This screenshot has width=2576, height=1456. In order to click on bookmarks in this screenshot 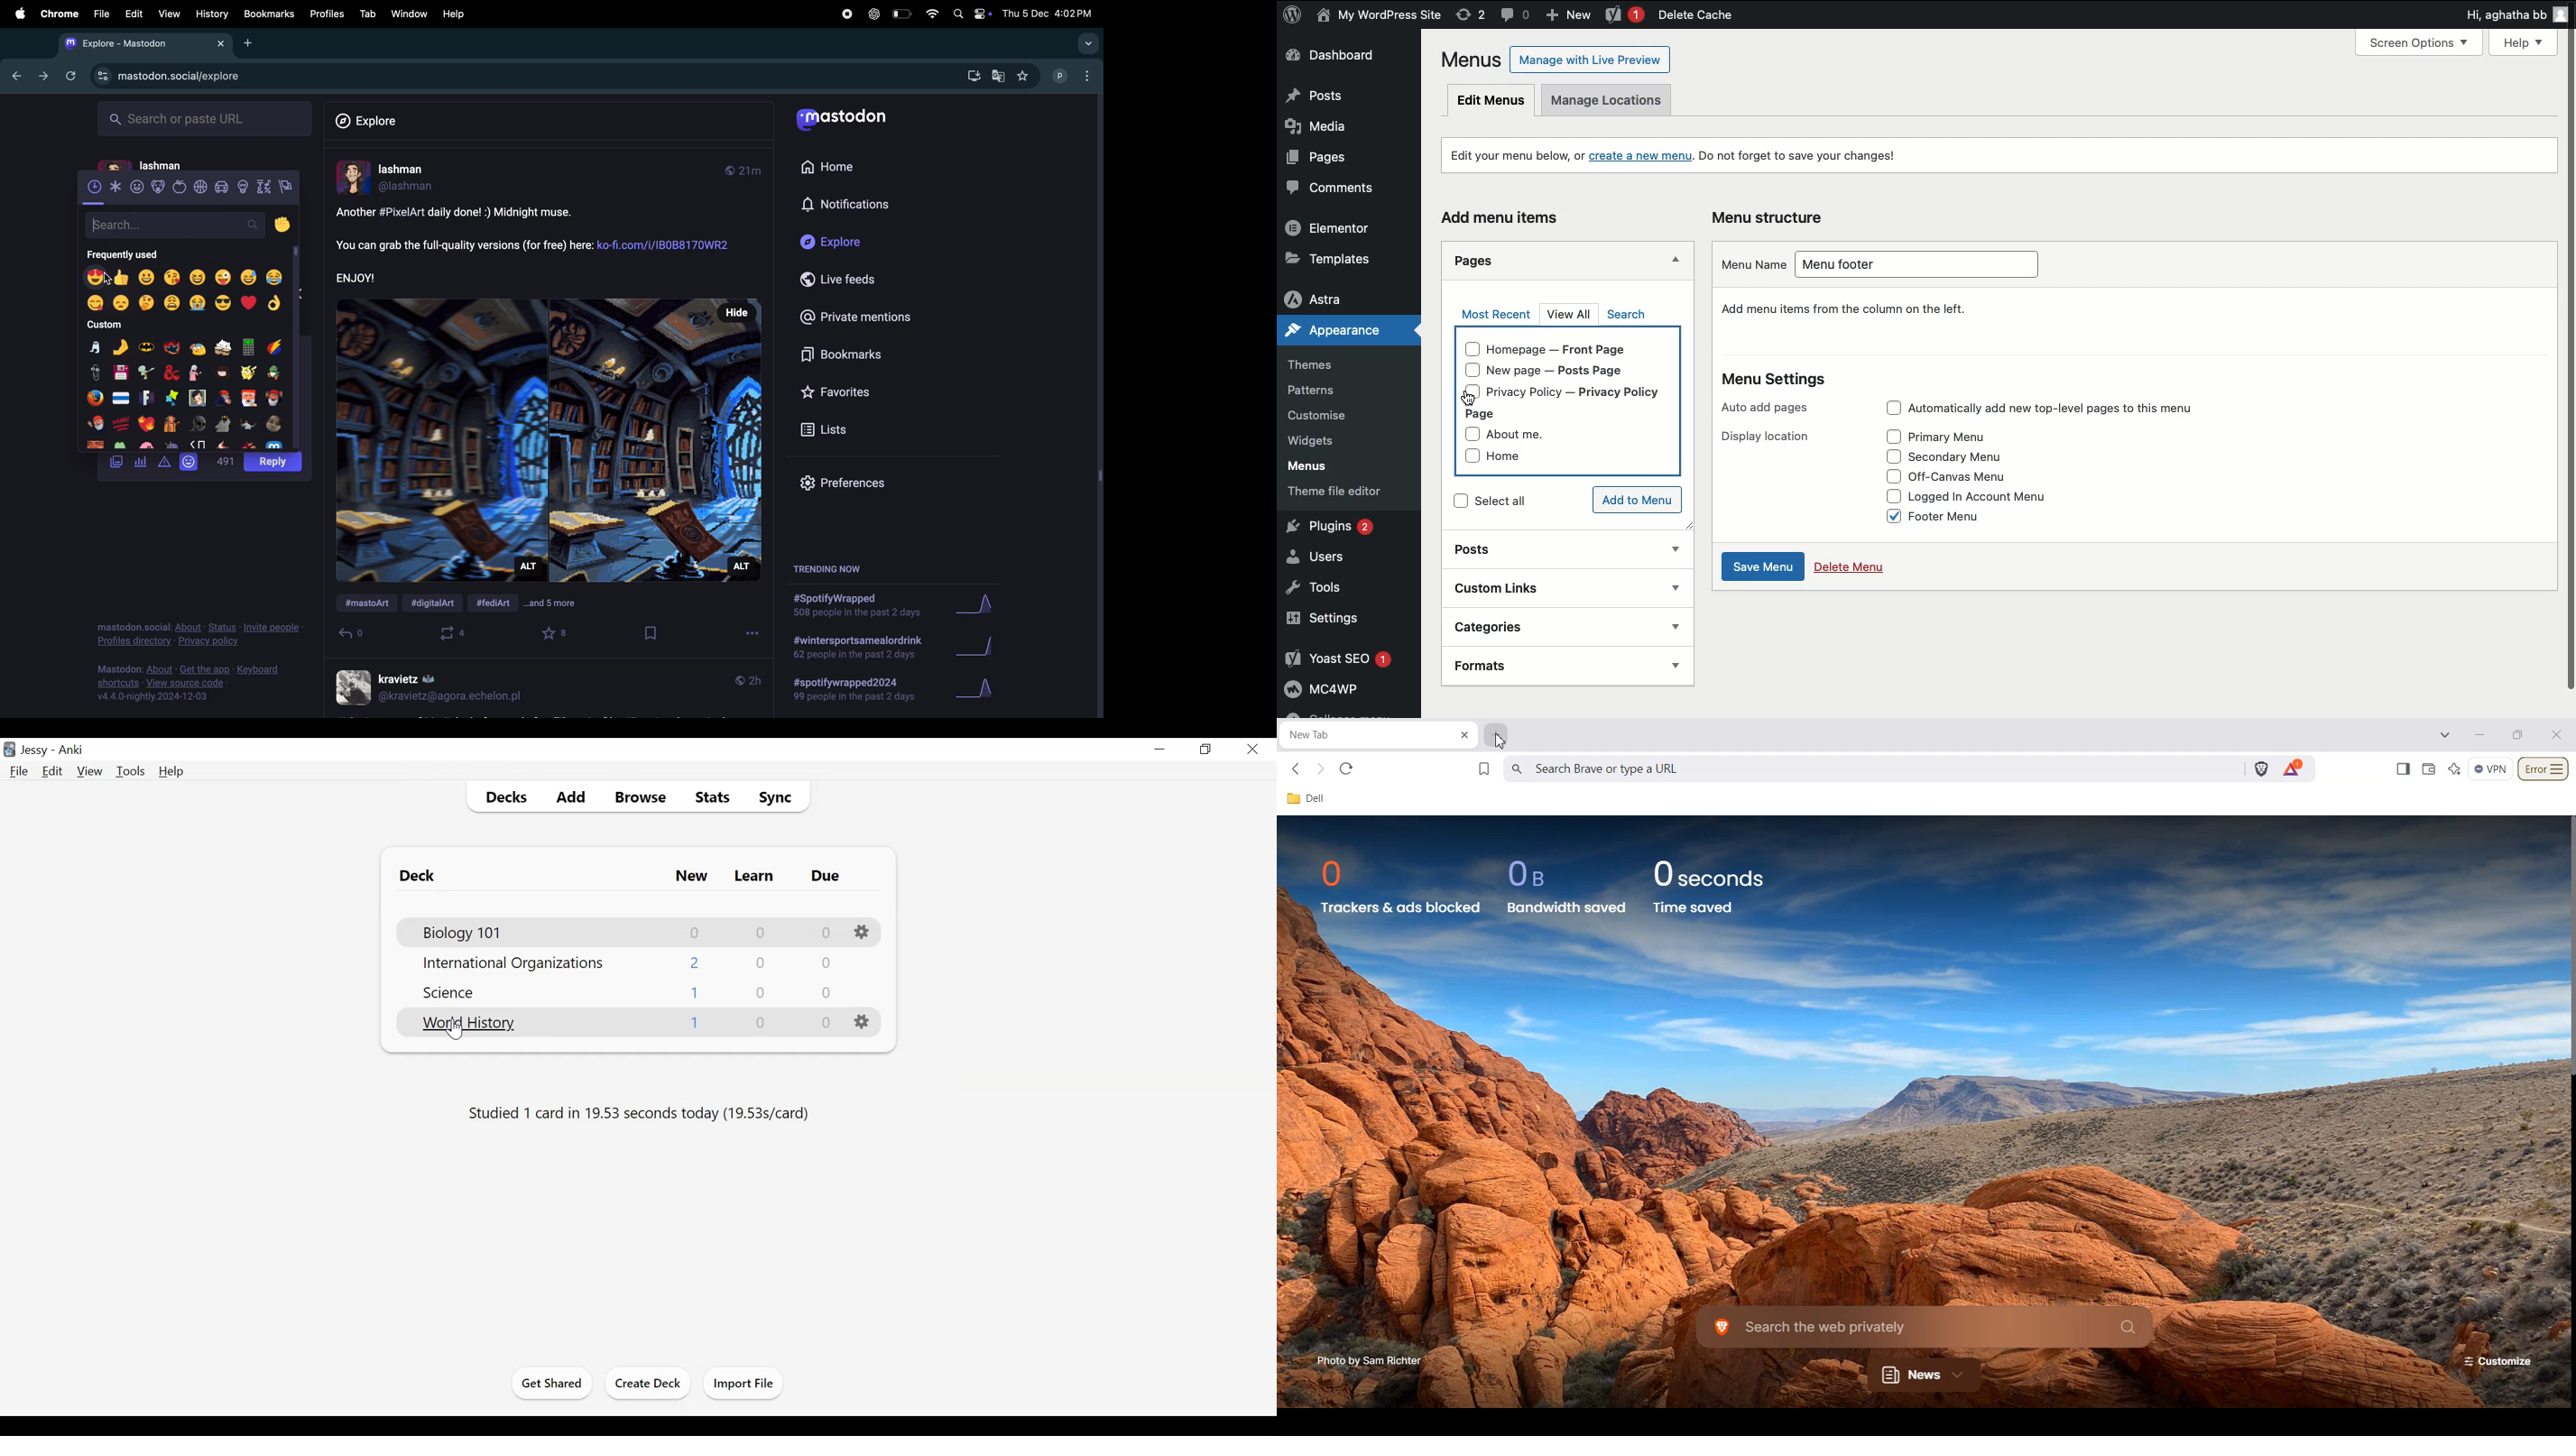, I will do `click(269, 14)`.